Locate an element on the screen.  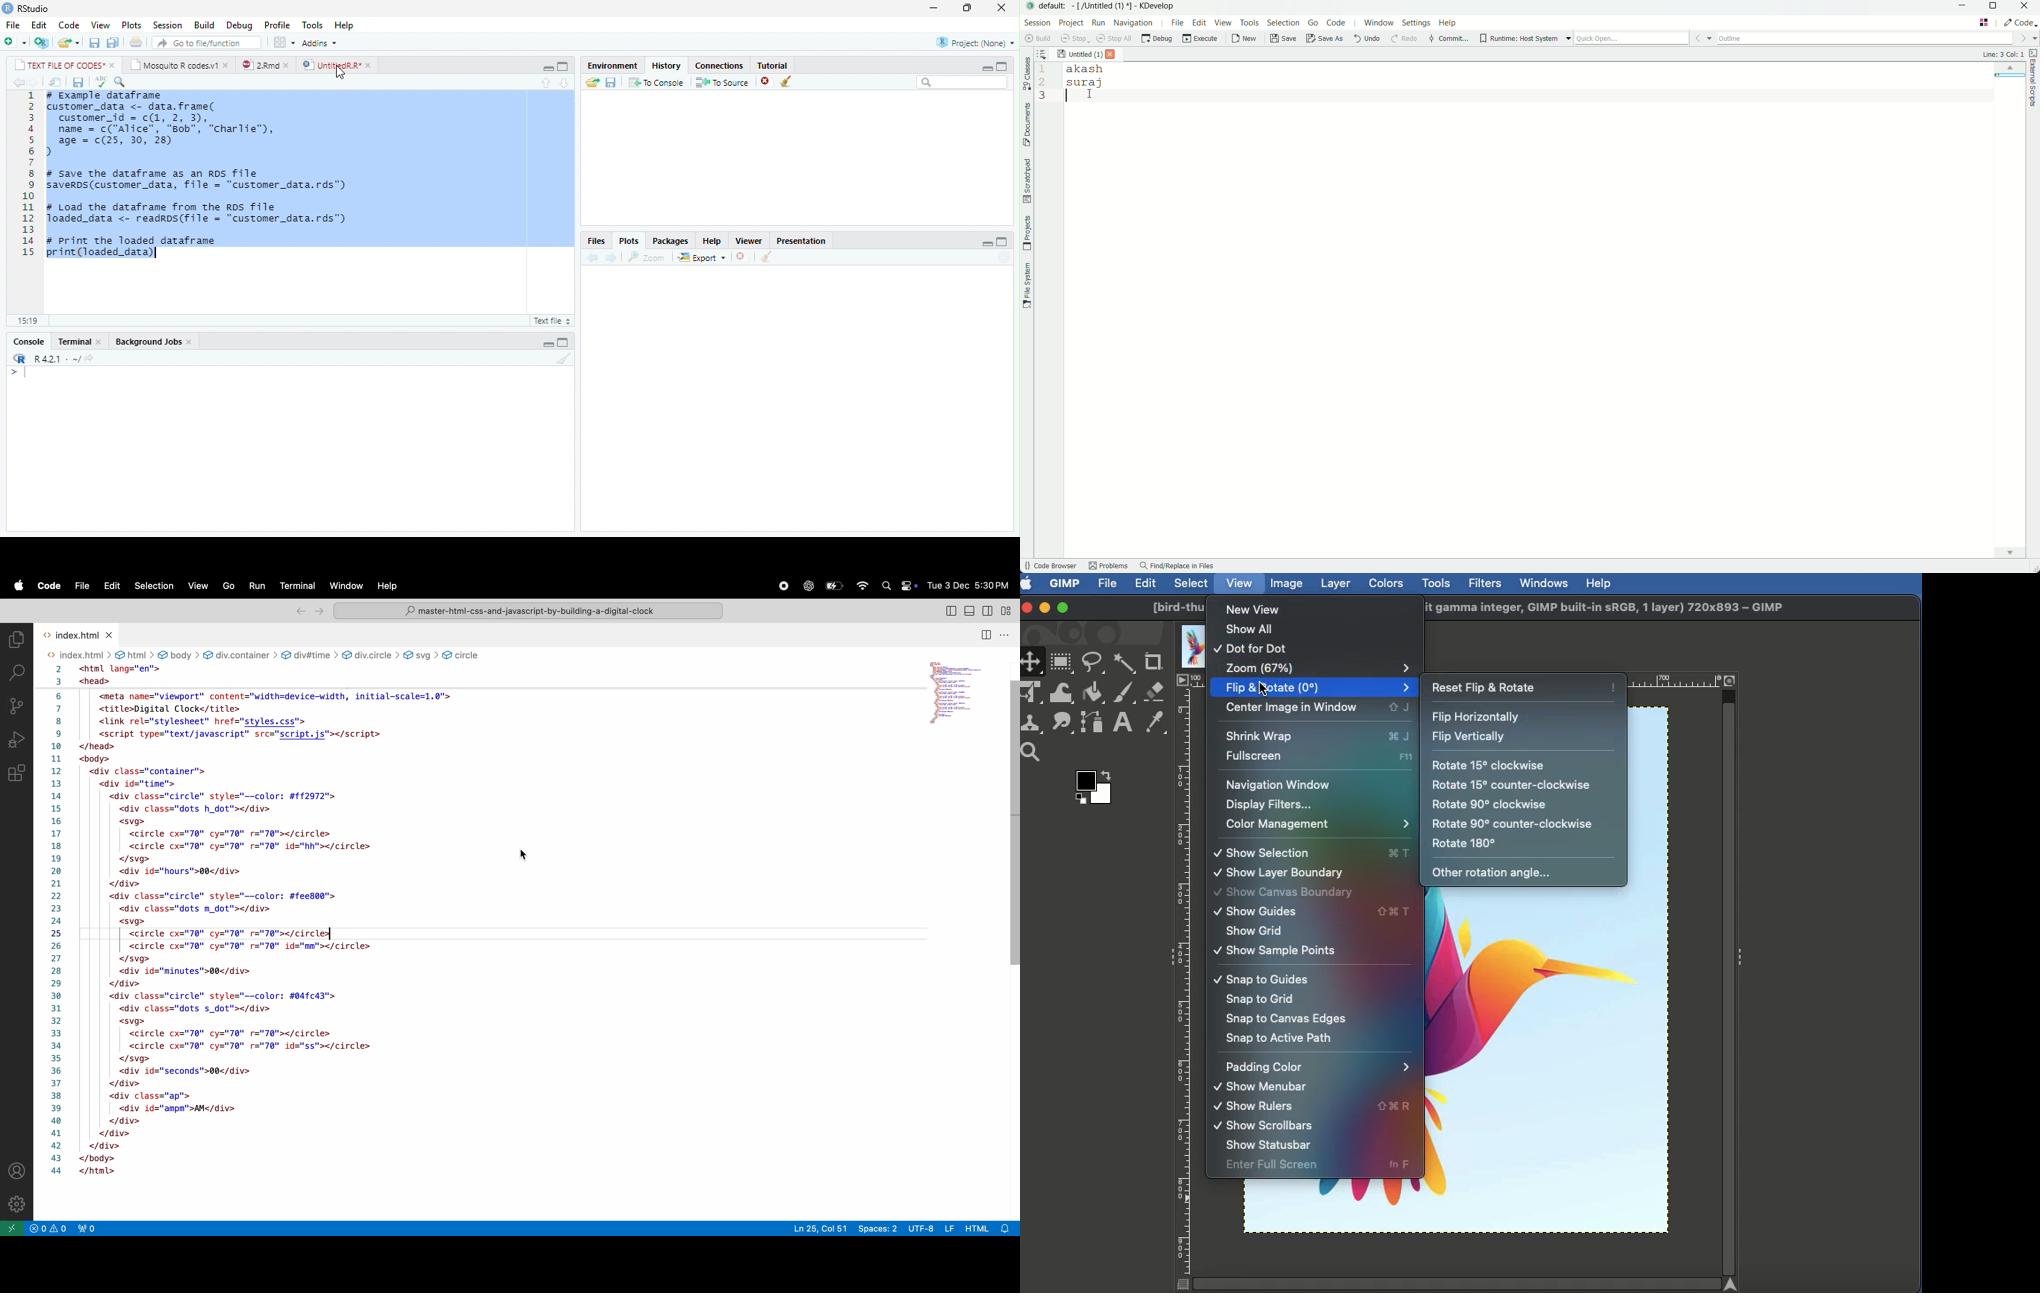
Color management is located at coordinates (1315, 826).